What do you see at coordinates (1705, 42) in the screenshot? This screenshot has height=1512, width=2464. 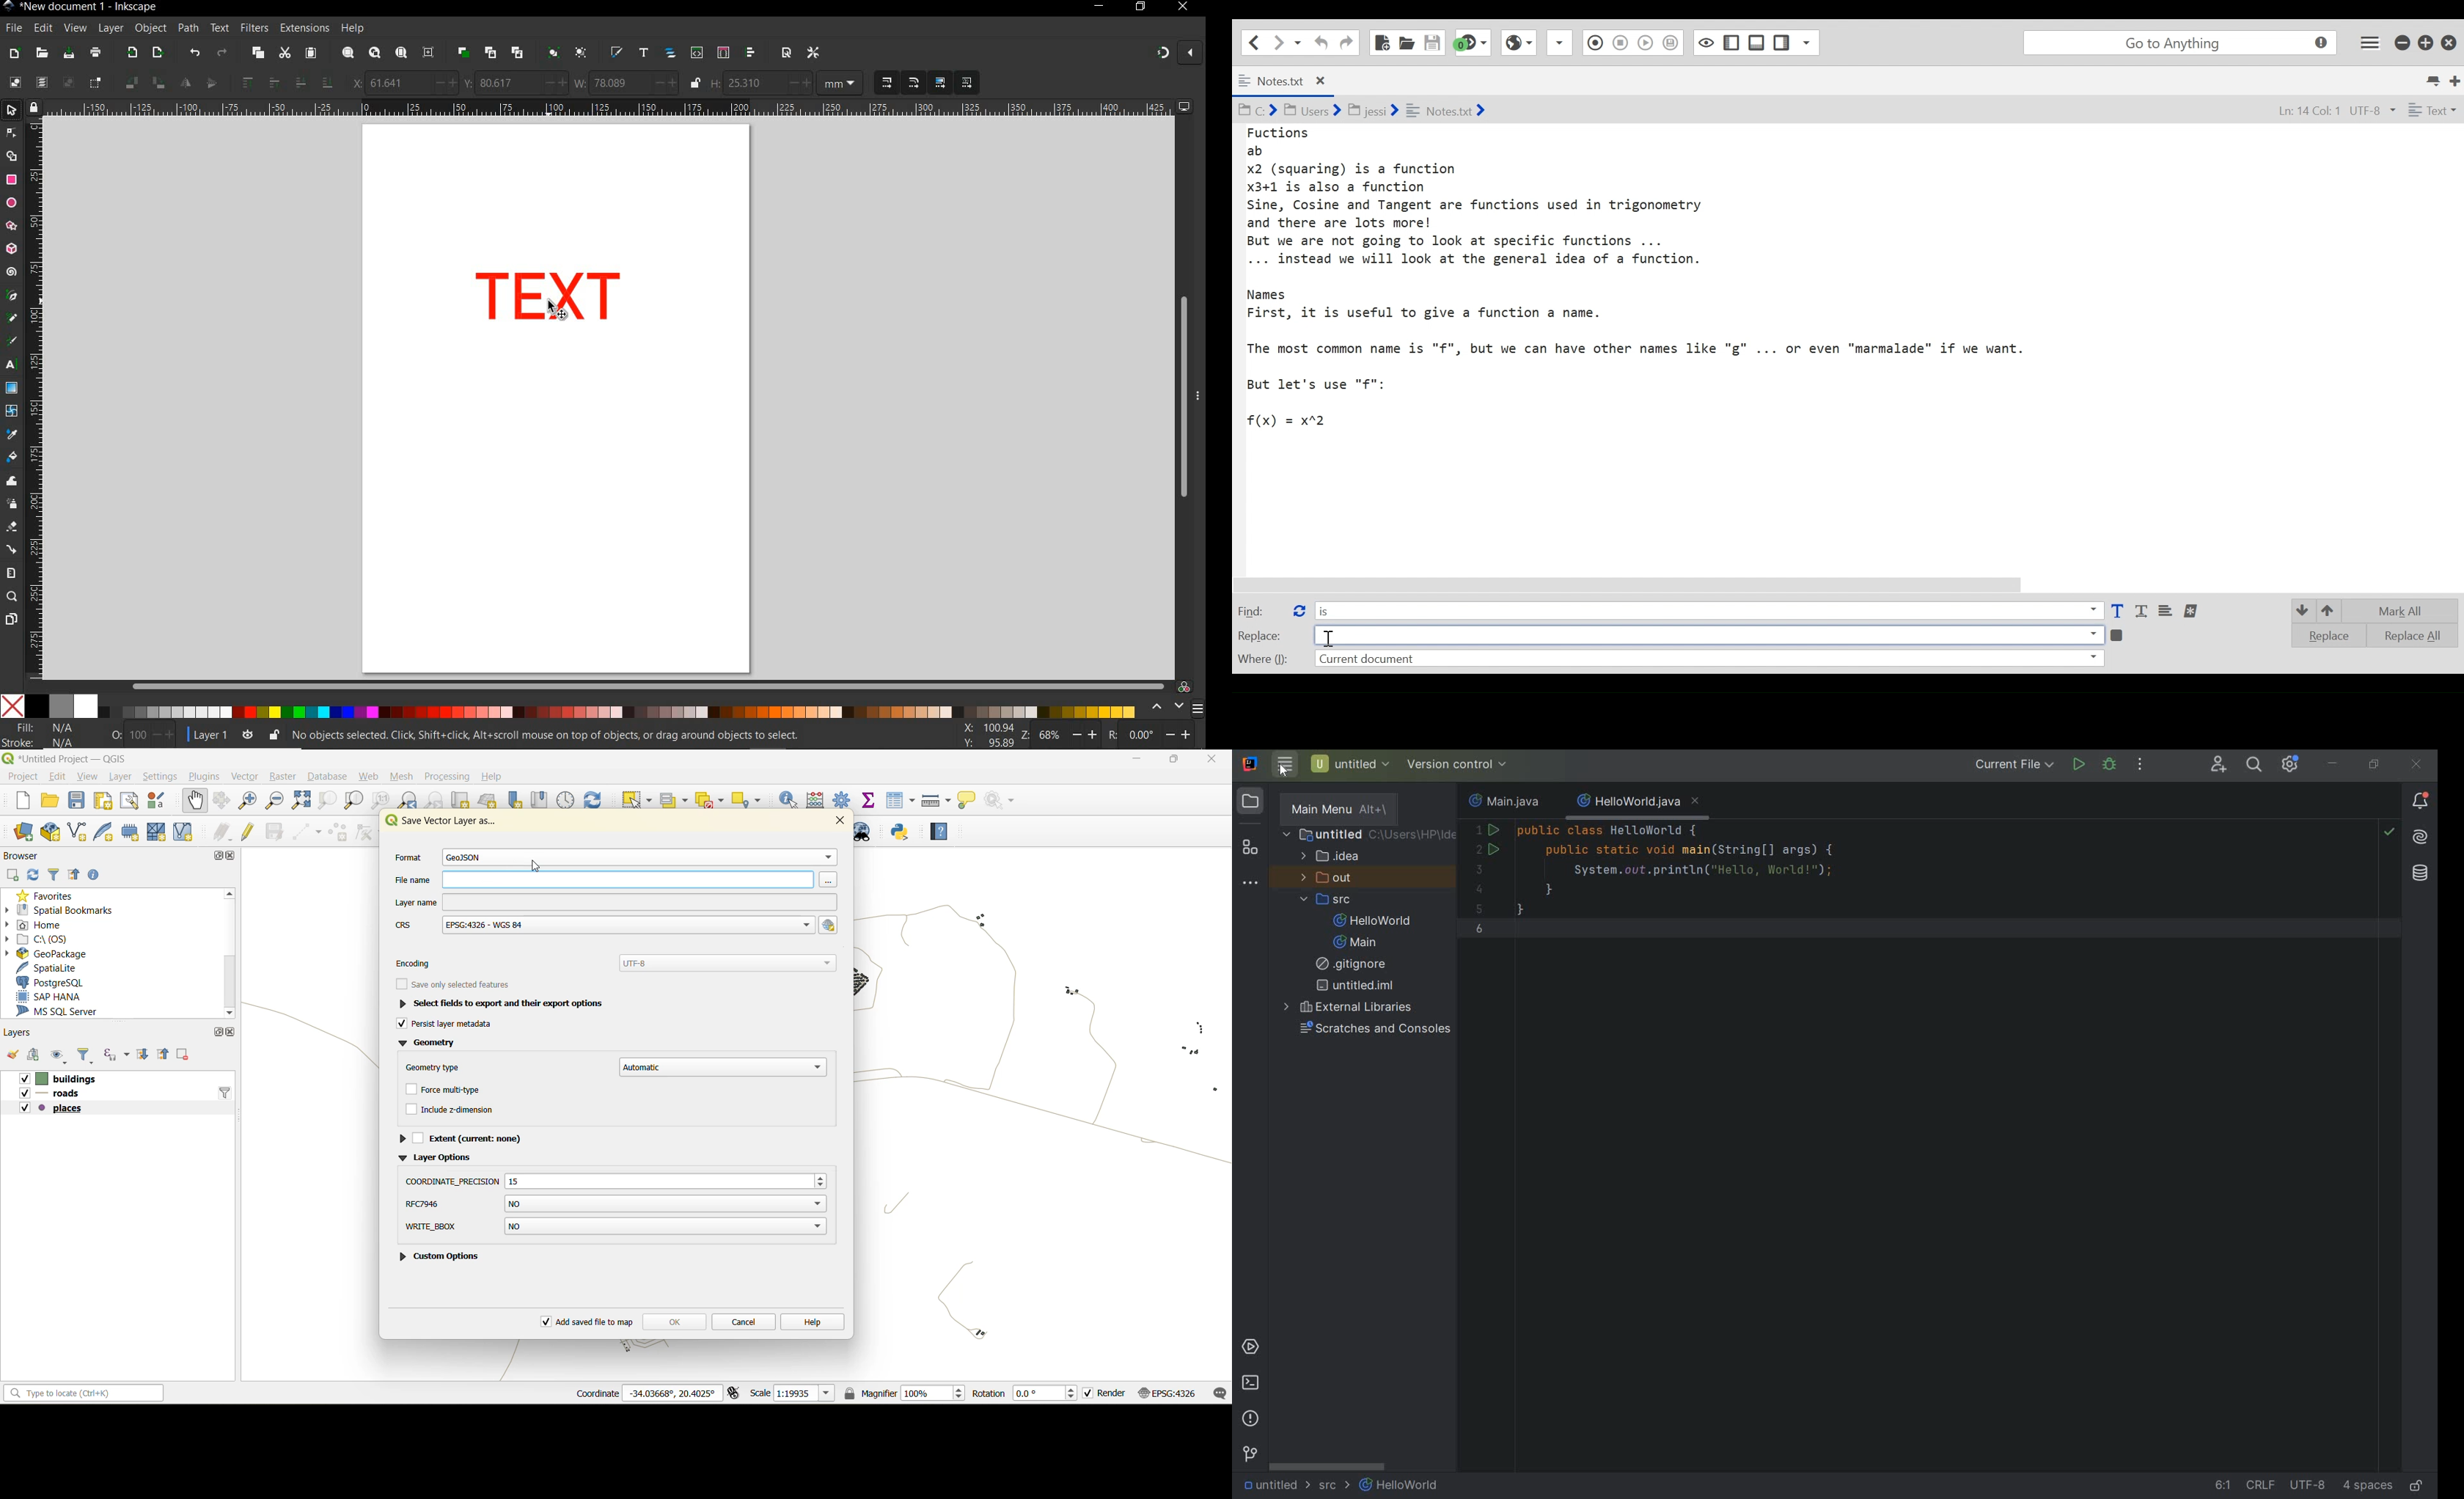 I see `Show/Hide Right pane` at bounding box center [1705, 42].